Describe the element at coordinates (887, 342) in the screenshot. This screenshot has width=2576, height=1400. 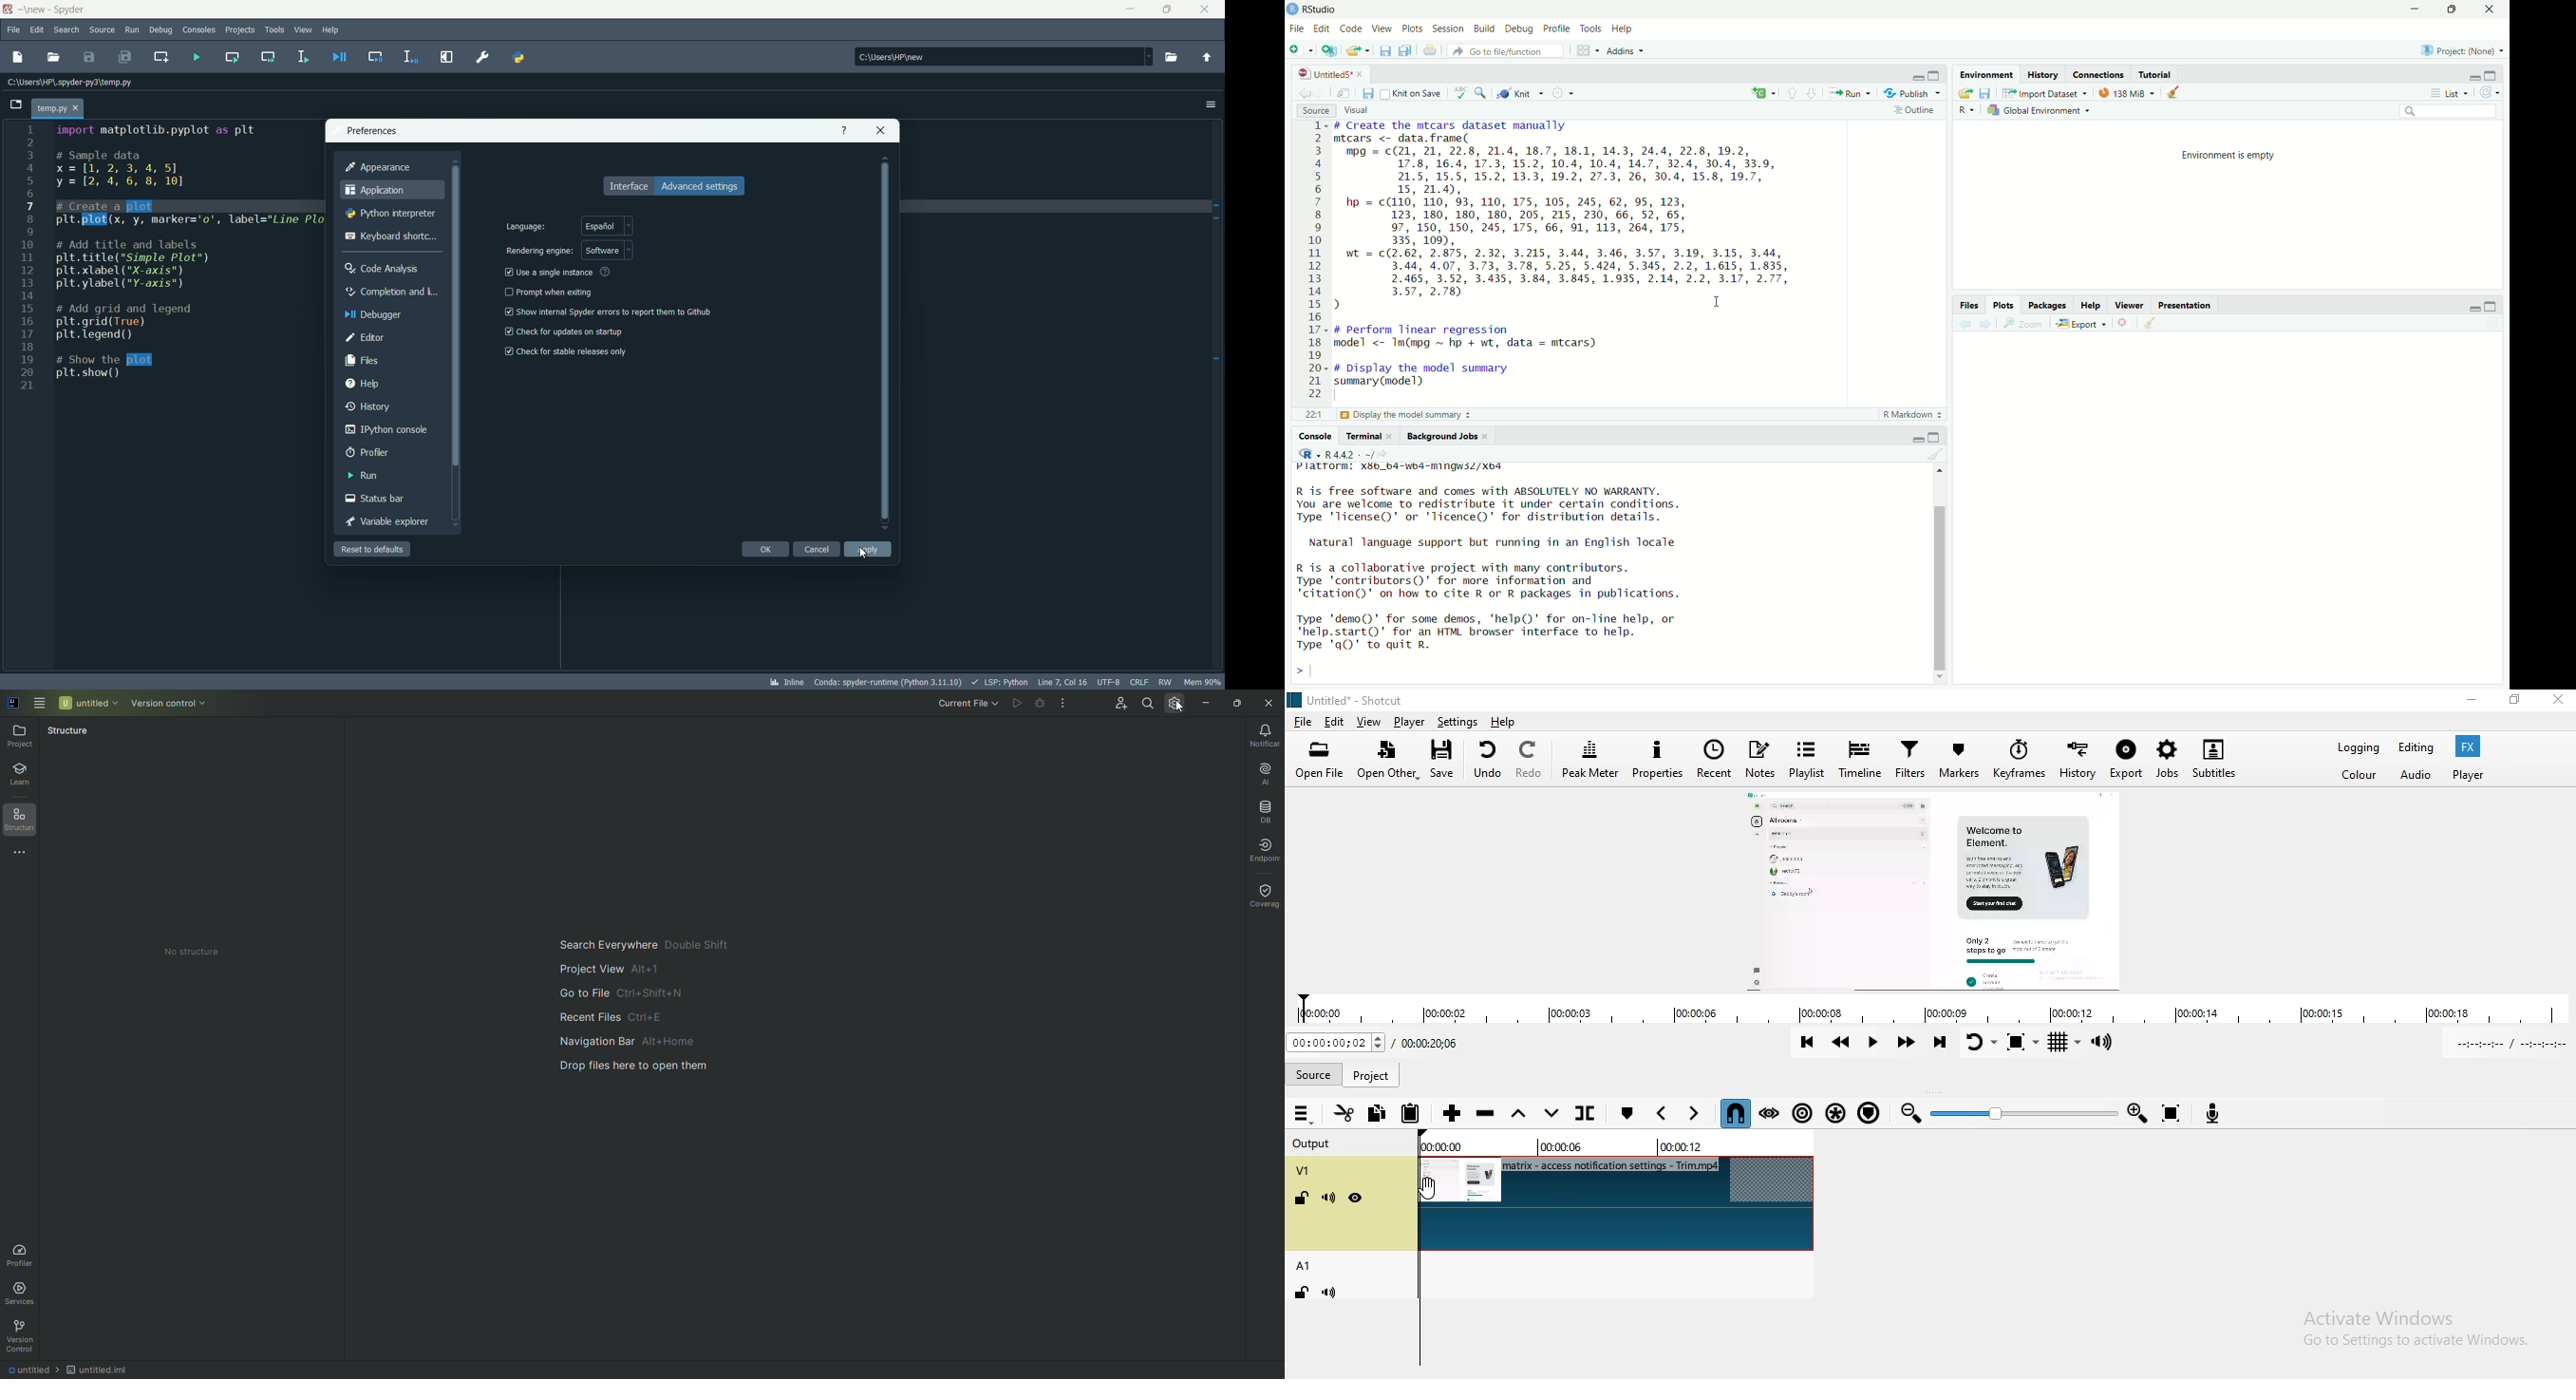
I see `vertical scrollbar` at that location.